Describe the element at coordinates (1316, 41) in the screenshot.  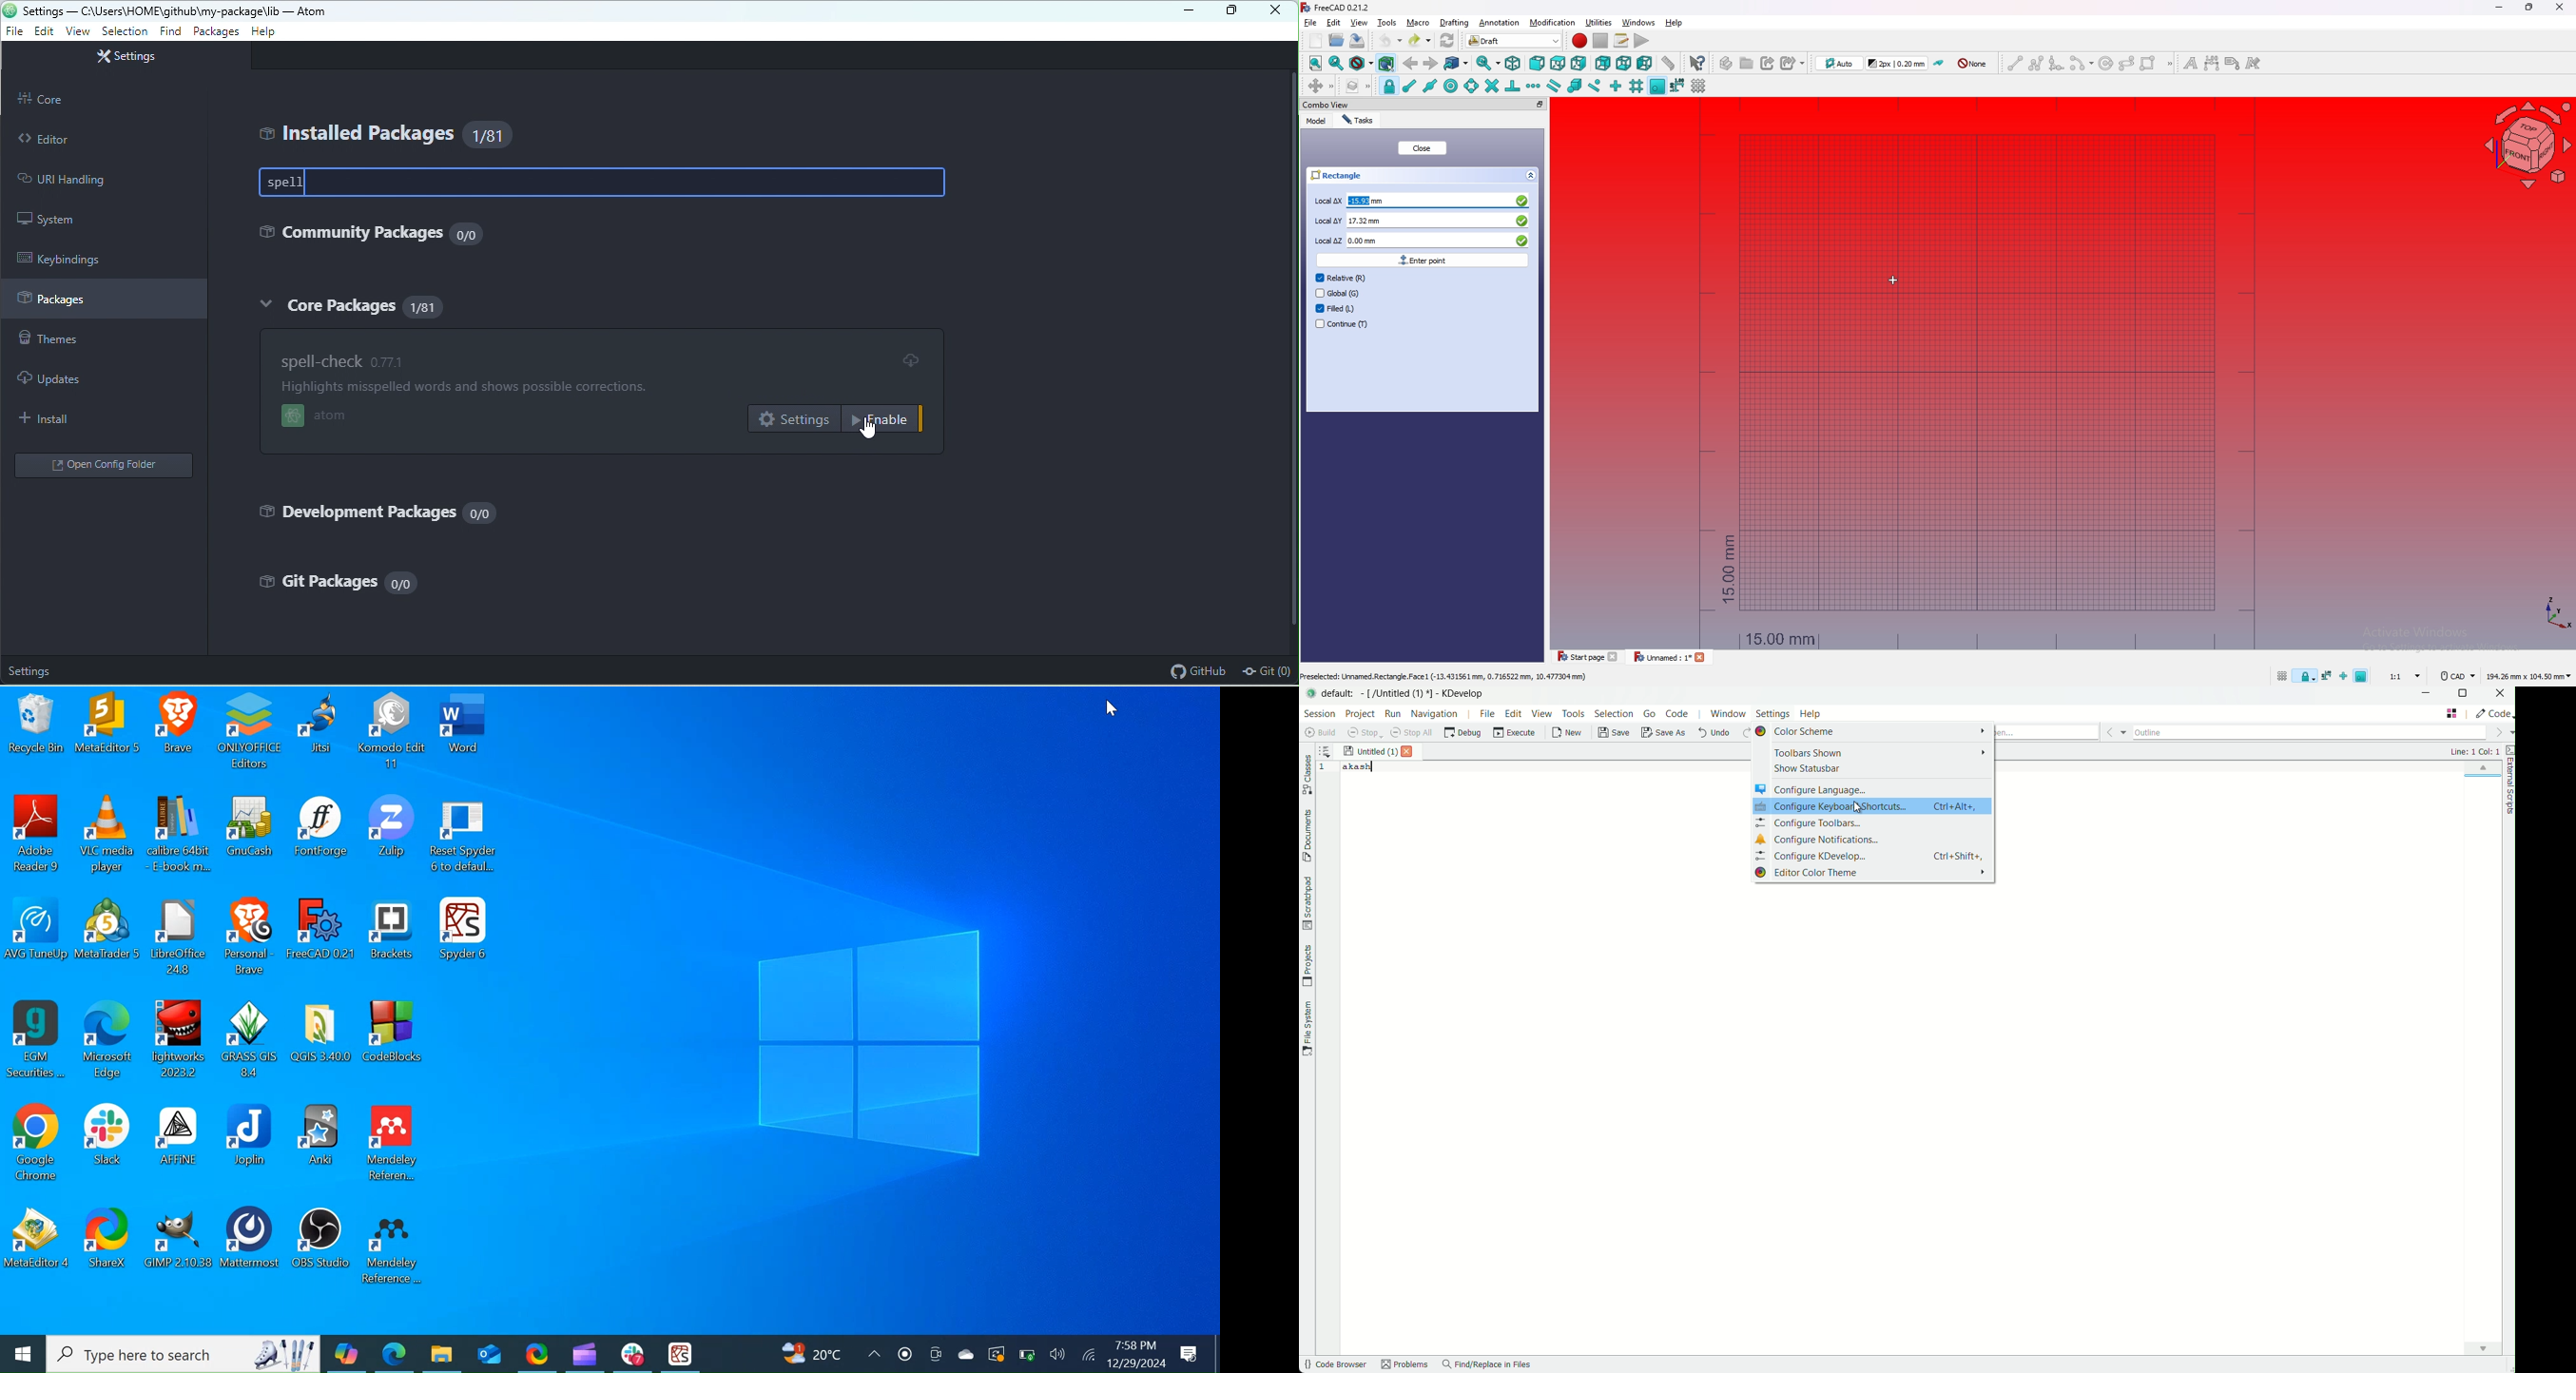
I see `new` at that location.